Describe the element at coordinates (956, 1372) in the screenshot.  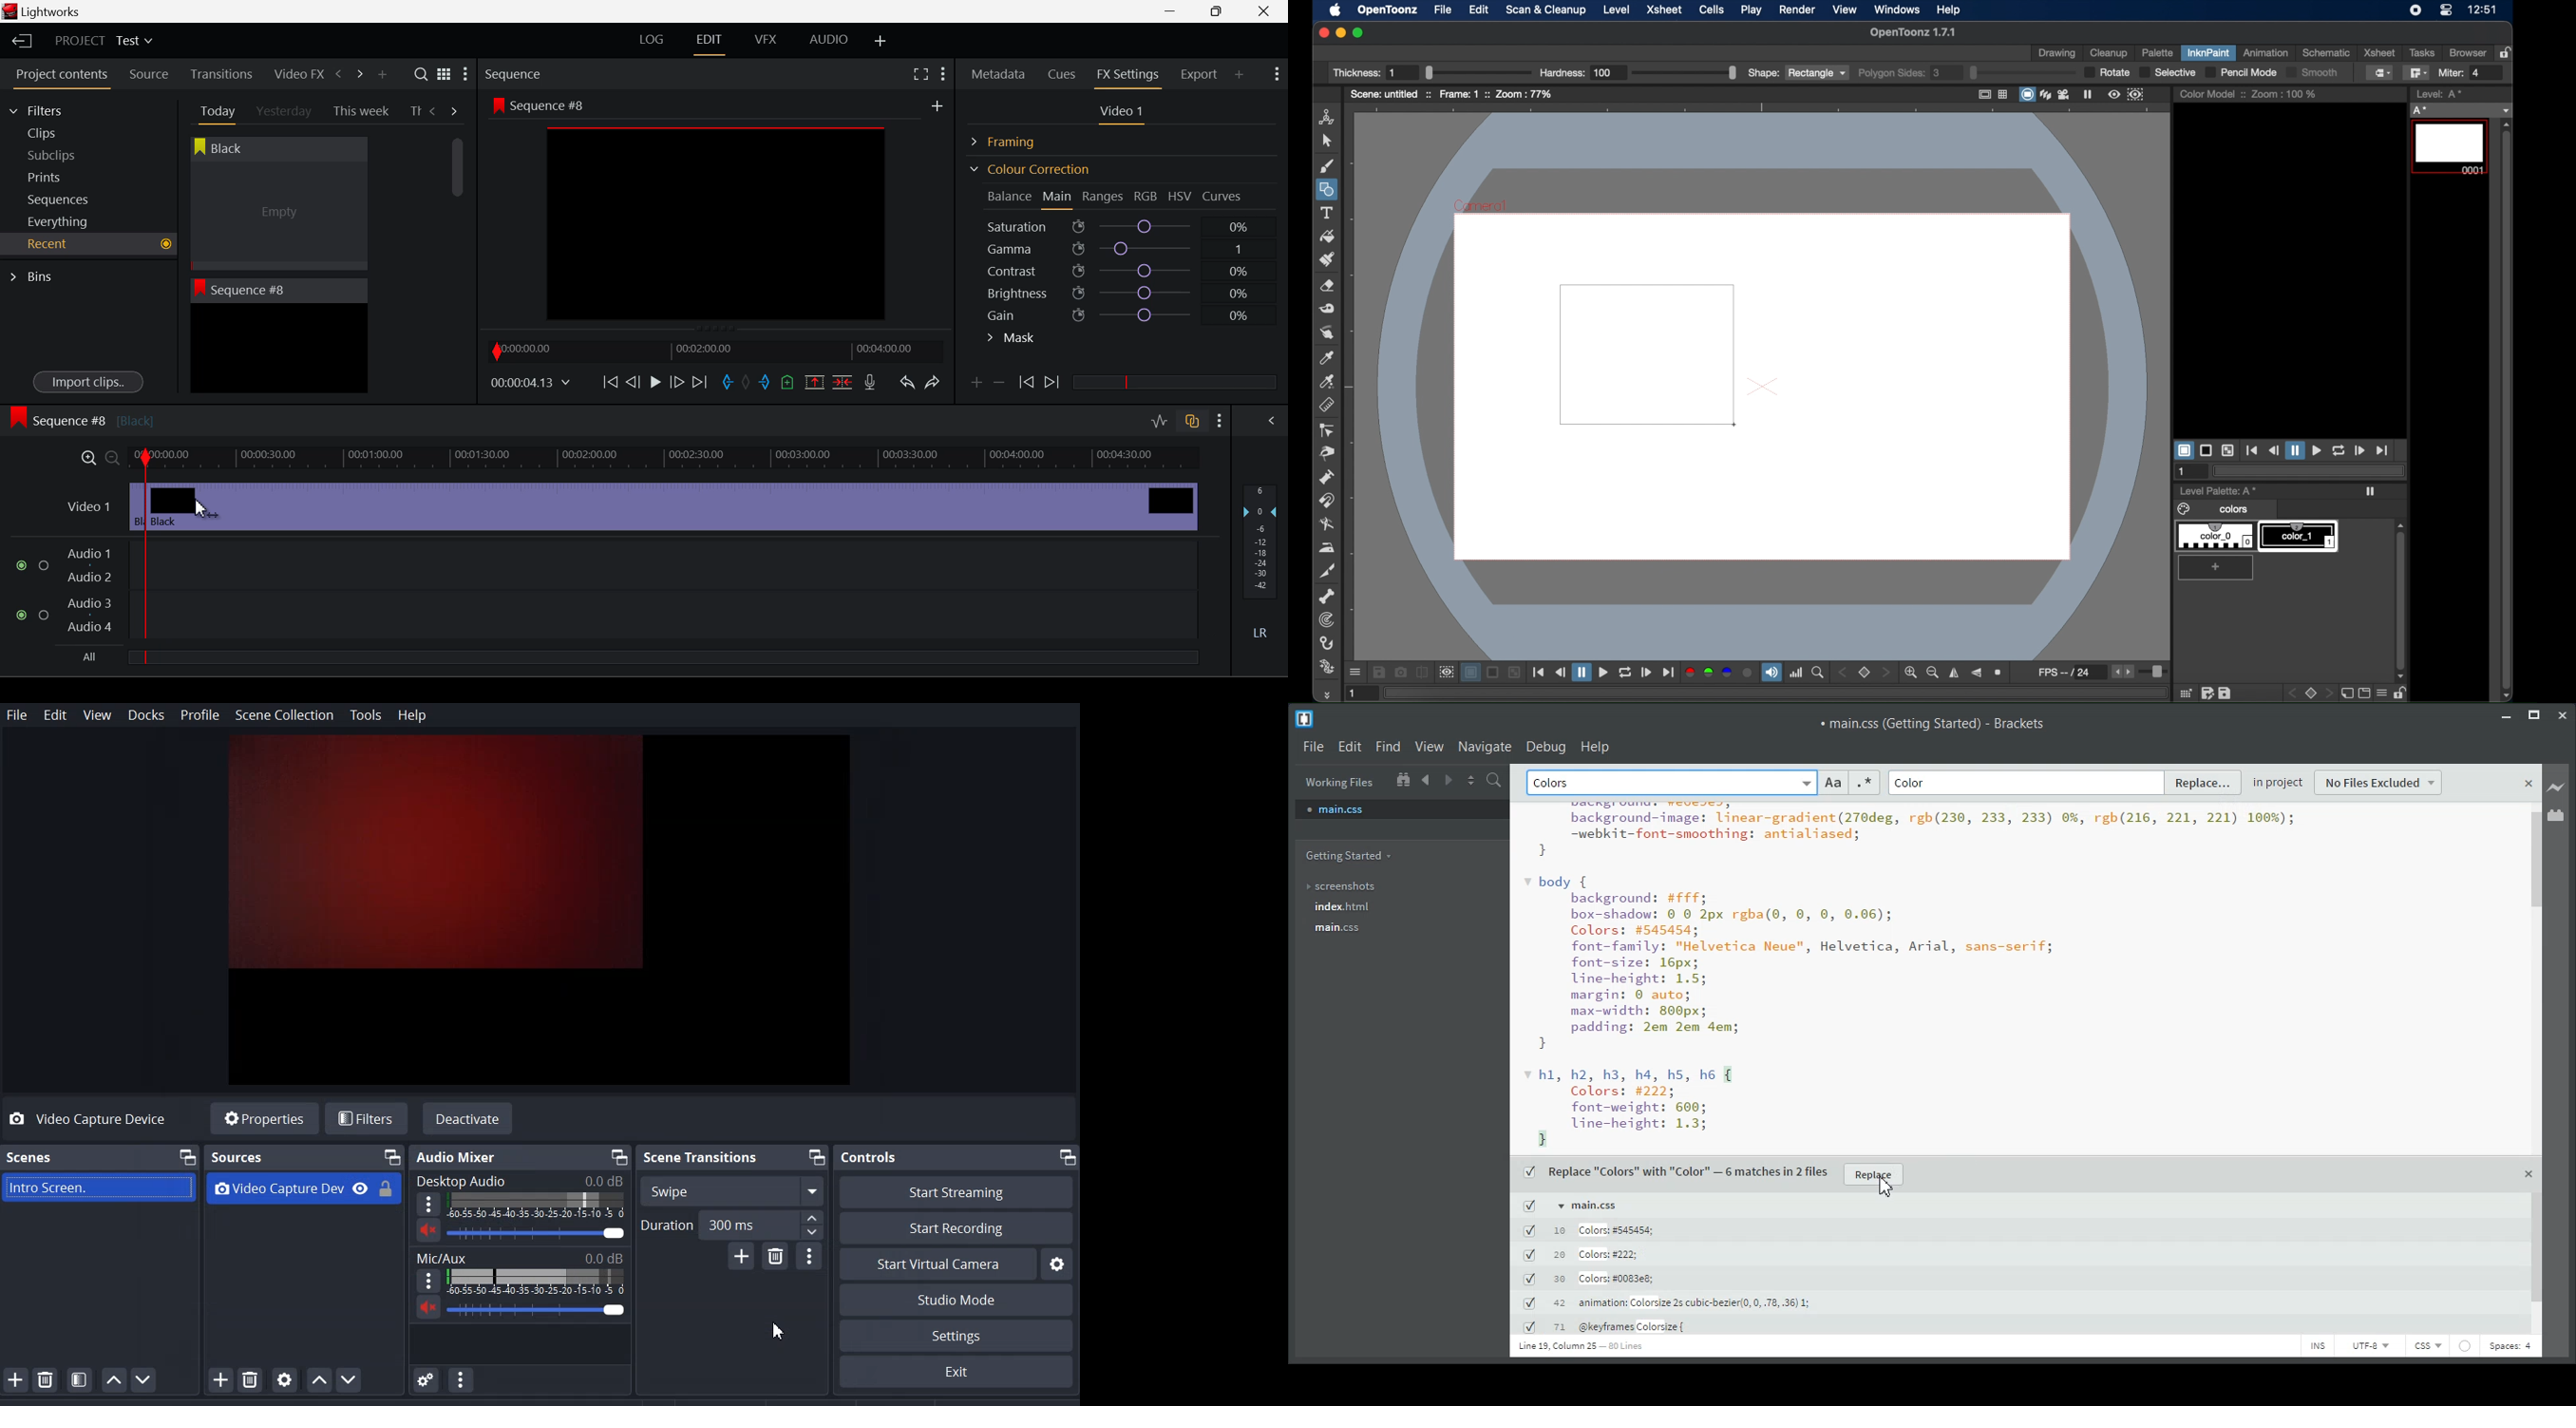
I see `Settings` at that location.